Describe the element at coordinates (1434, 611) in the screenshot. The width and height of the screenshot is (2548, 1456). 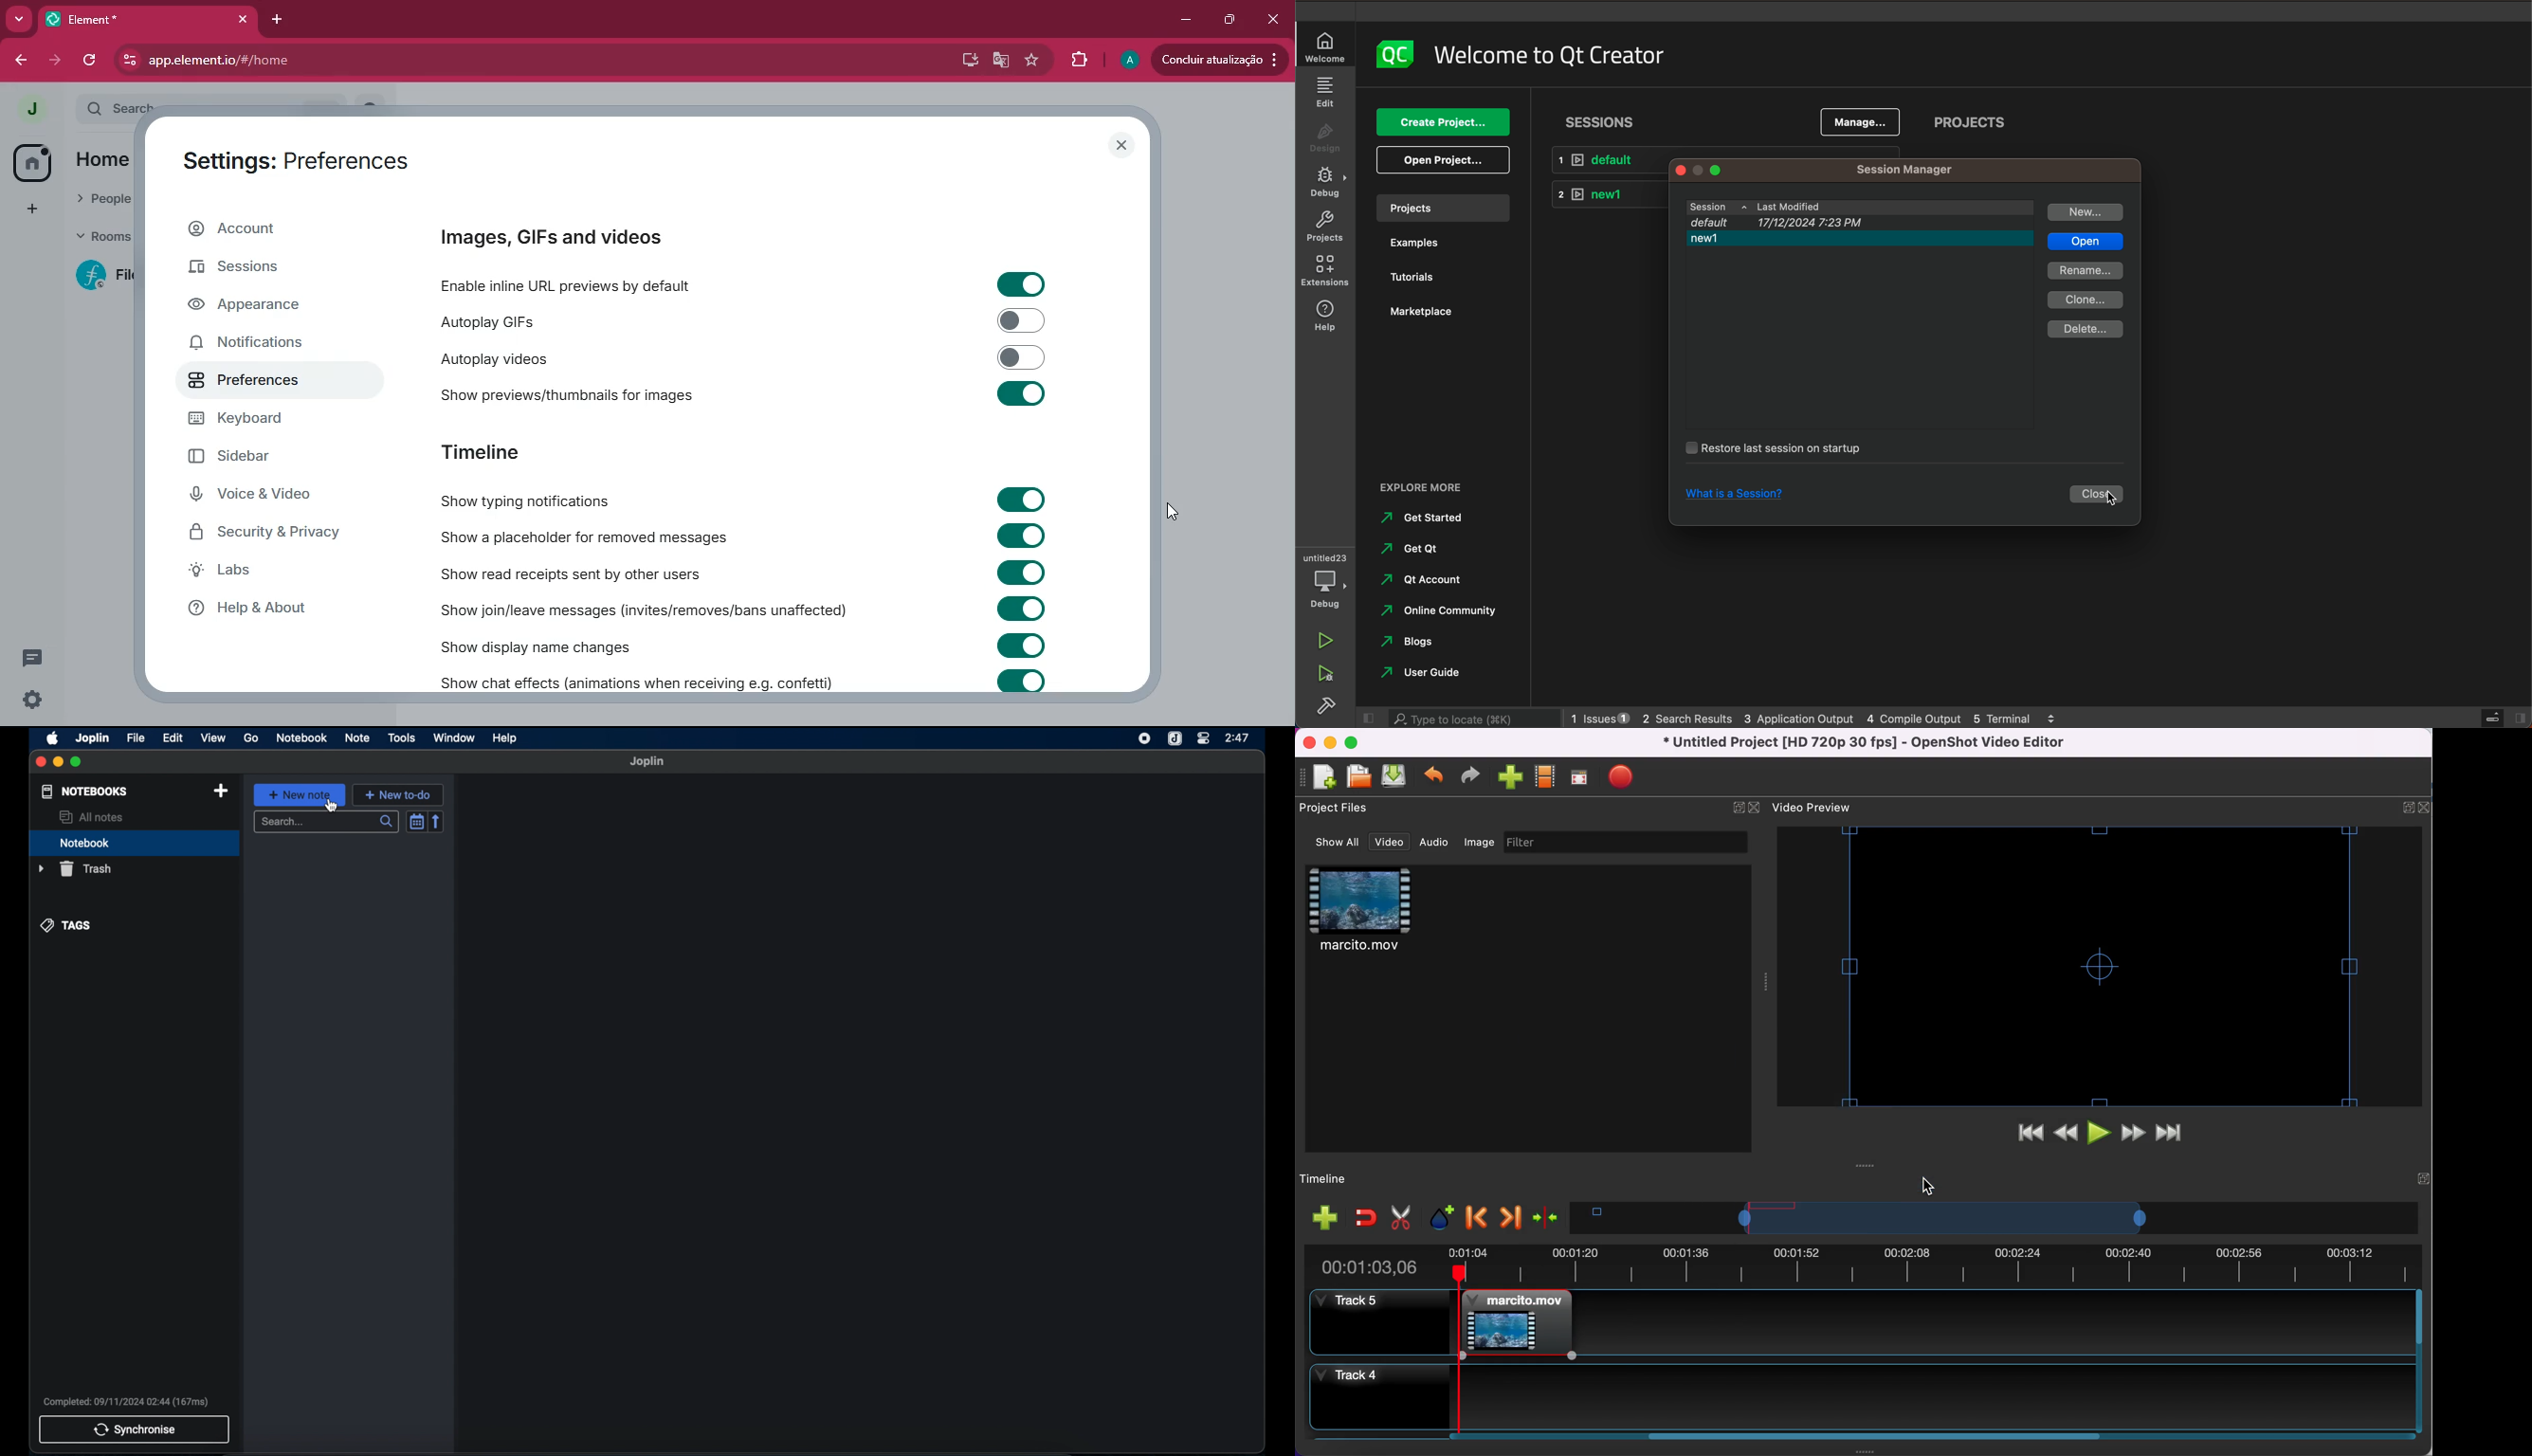
I see `online community` at that location.